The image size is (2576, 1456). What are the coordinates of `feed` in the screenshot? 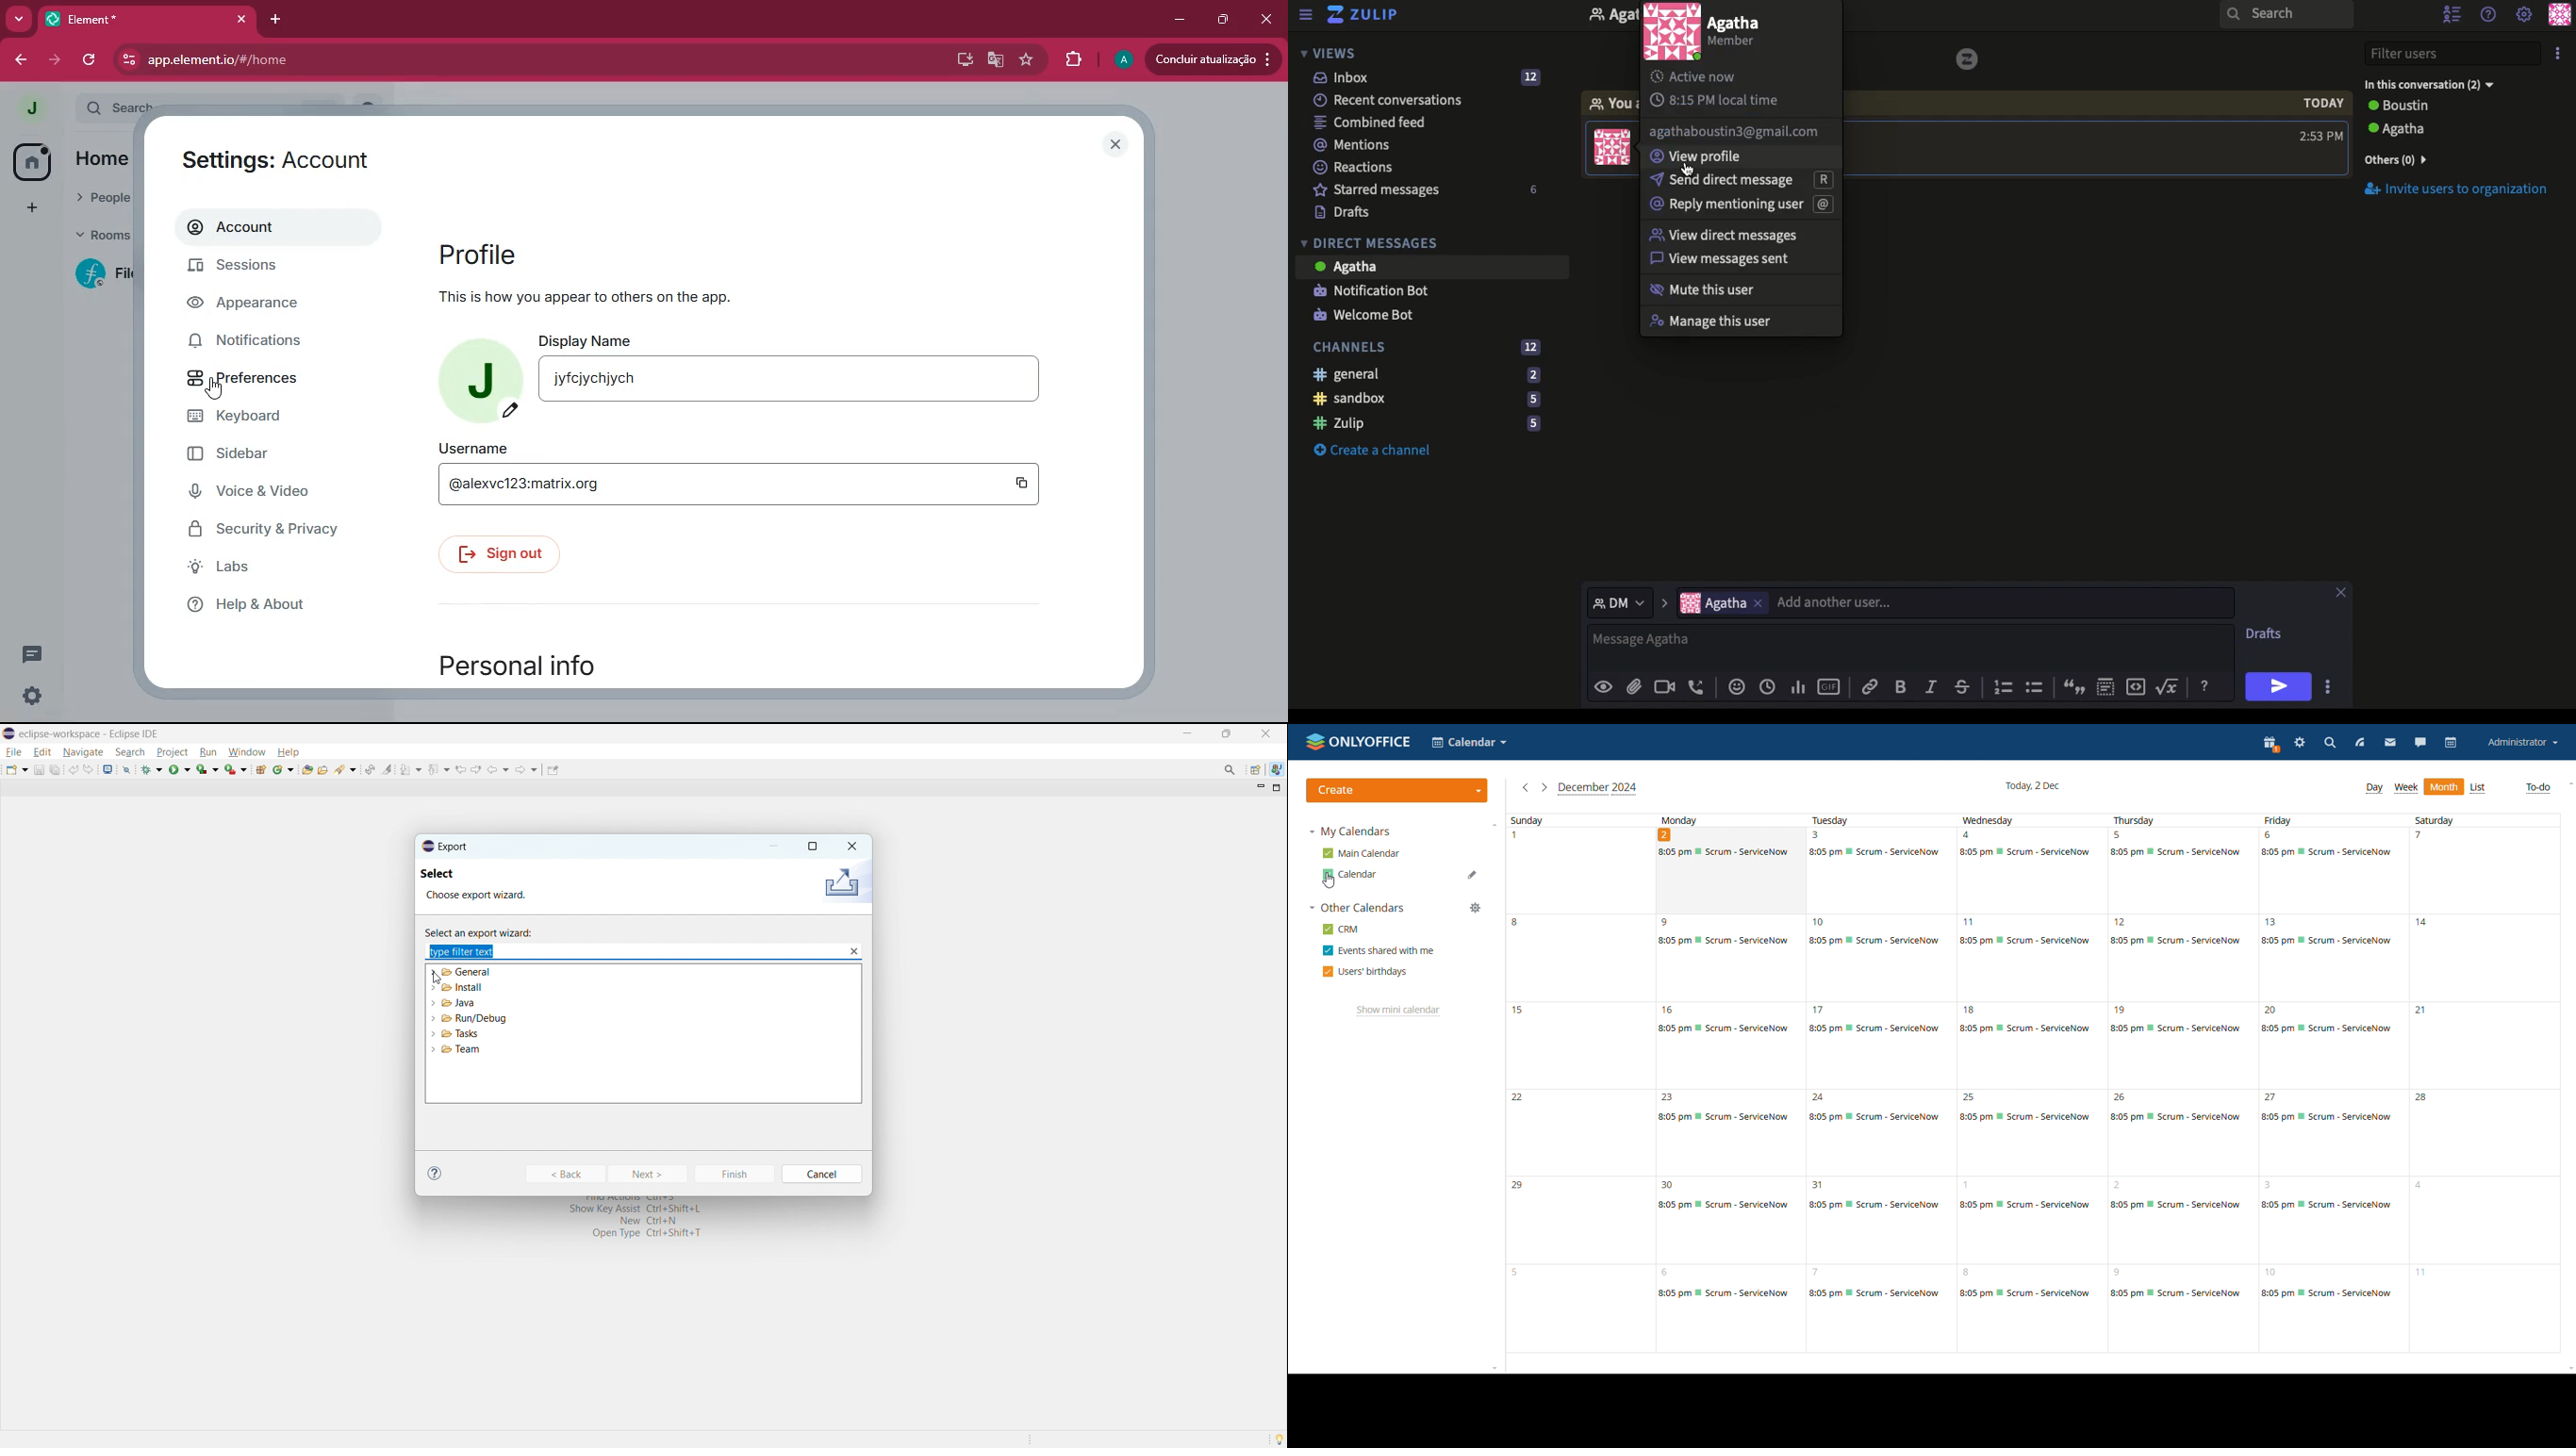 It's located at (2359, 744).